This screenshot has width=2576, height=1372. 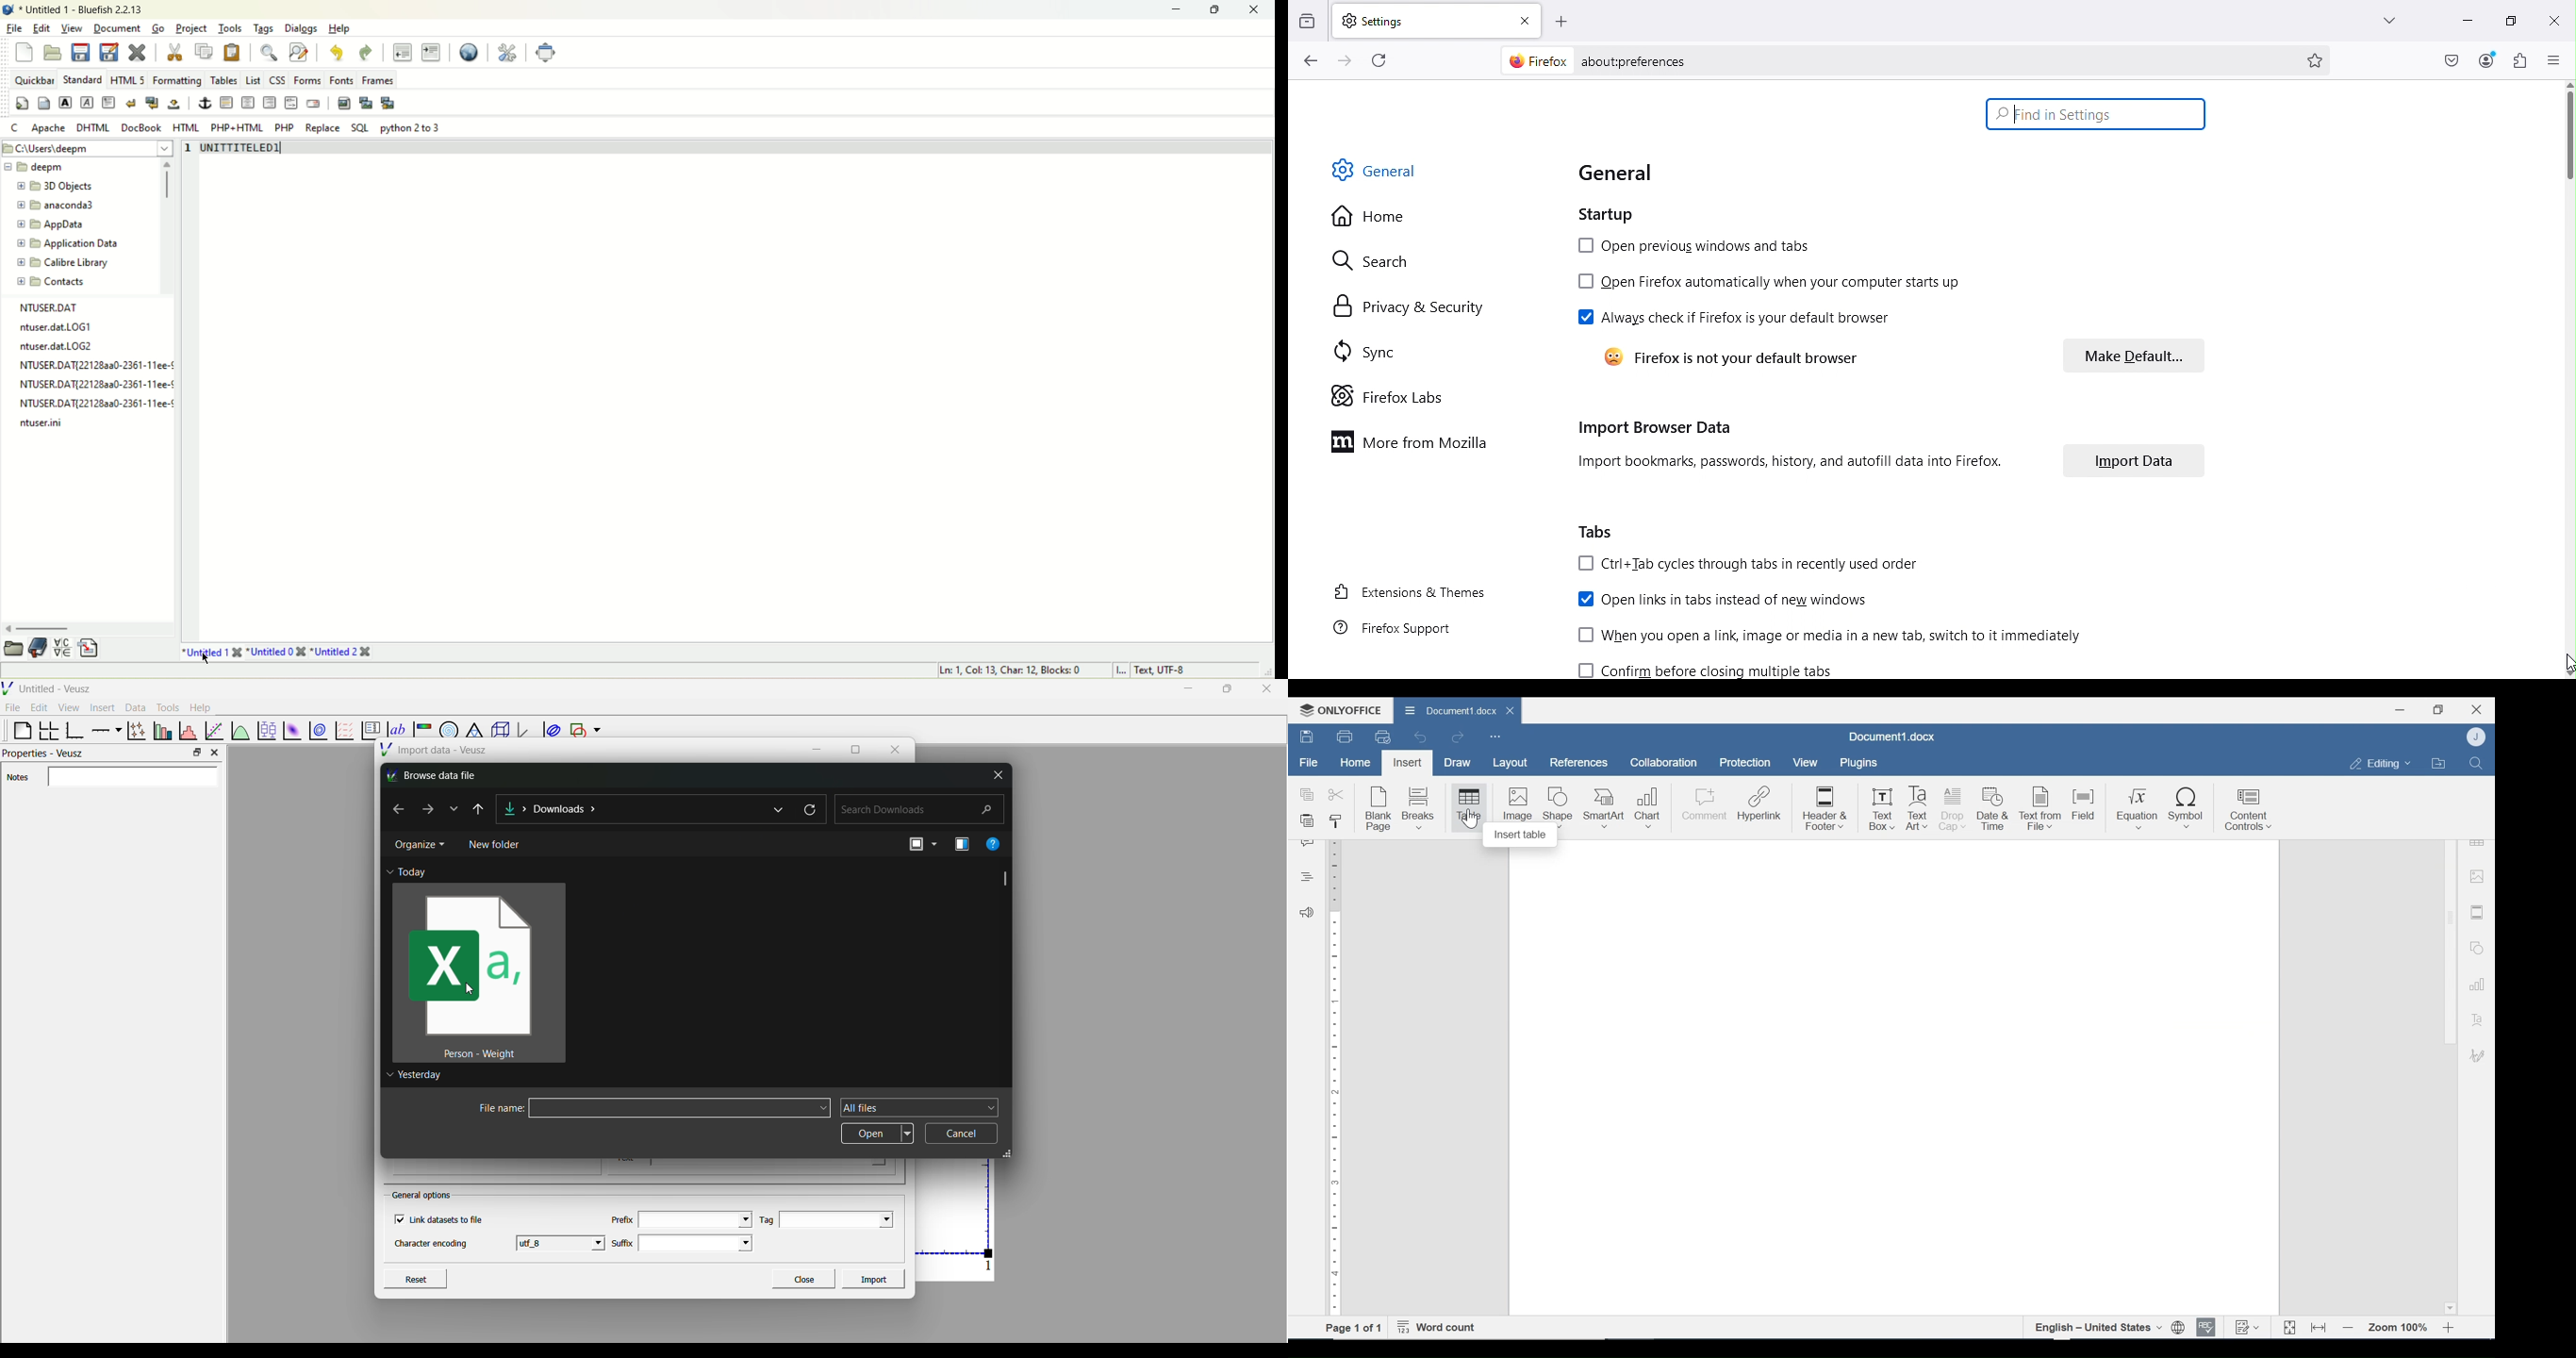 What do you see at coordinates (2507, 18) in the screenshot?
I see `Maximize tab` at bounding box center [2507, 18].